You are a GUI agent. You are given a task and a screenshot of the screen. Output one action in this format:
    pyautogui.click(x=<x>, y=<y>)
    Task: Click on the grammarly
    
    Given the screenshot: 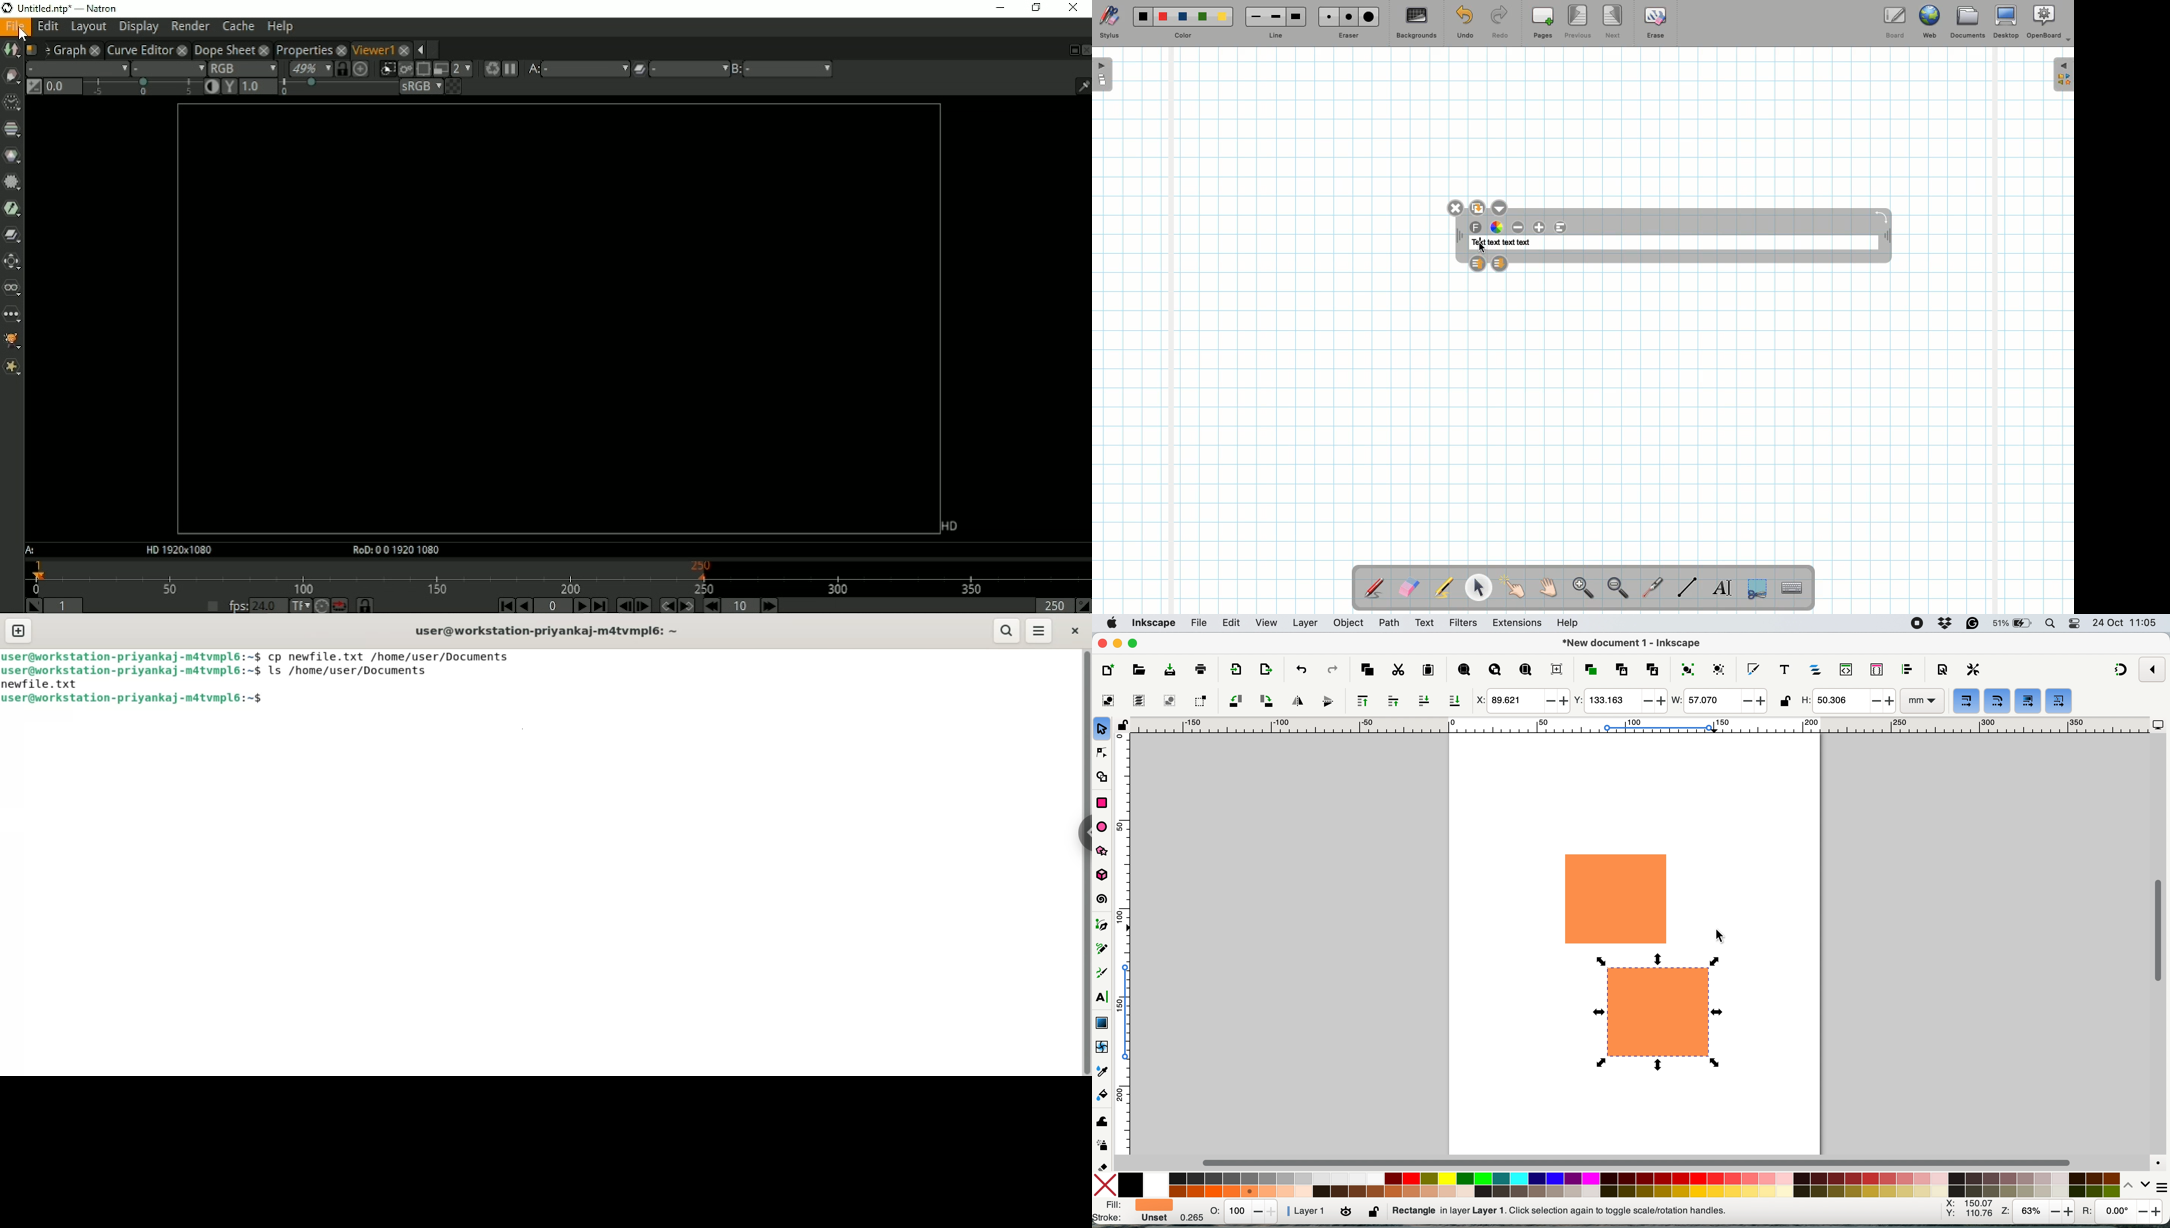 What is the action you would take?
    pyautogui.click(x=1974, y=624)
    